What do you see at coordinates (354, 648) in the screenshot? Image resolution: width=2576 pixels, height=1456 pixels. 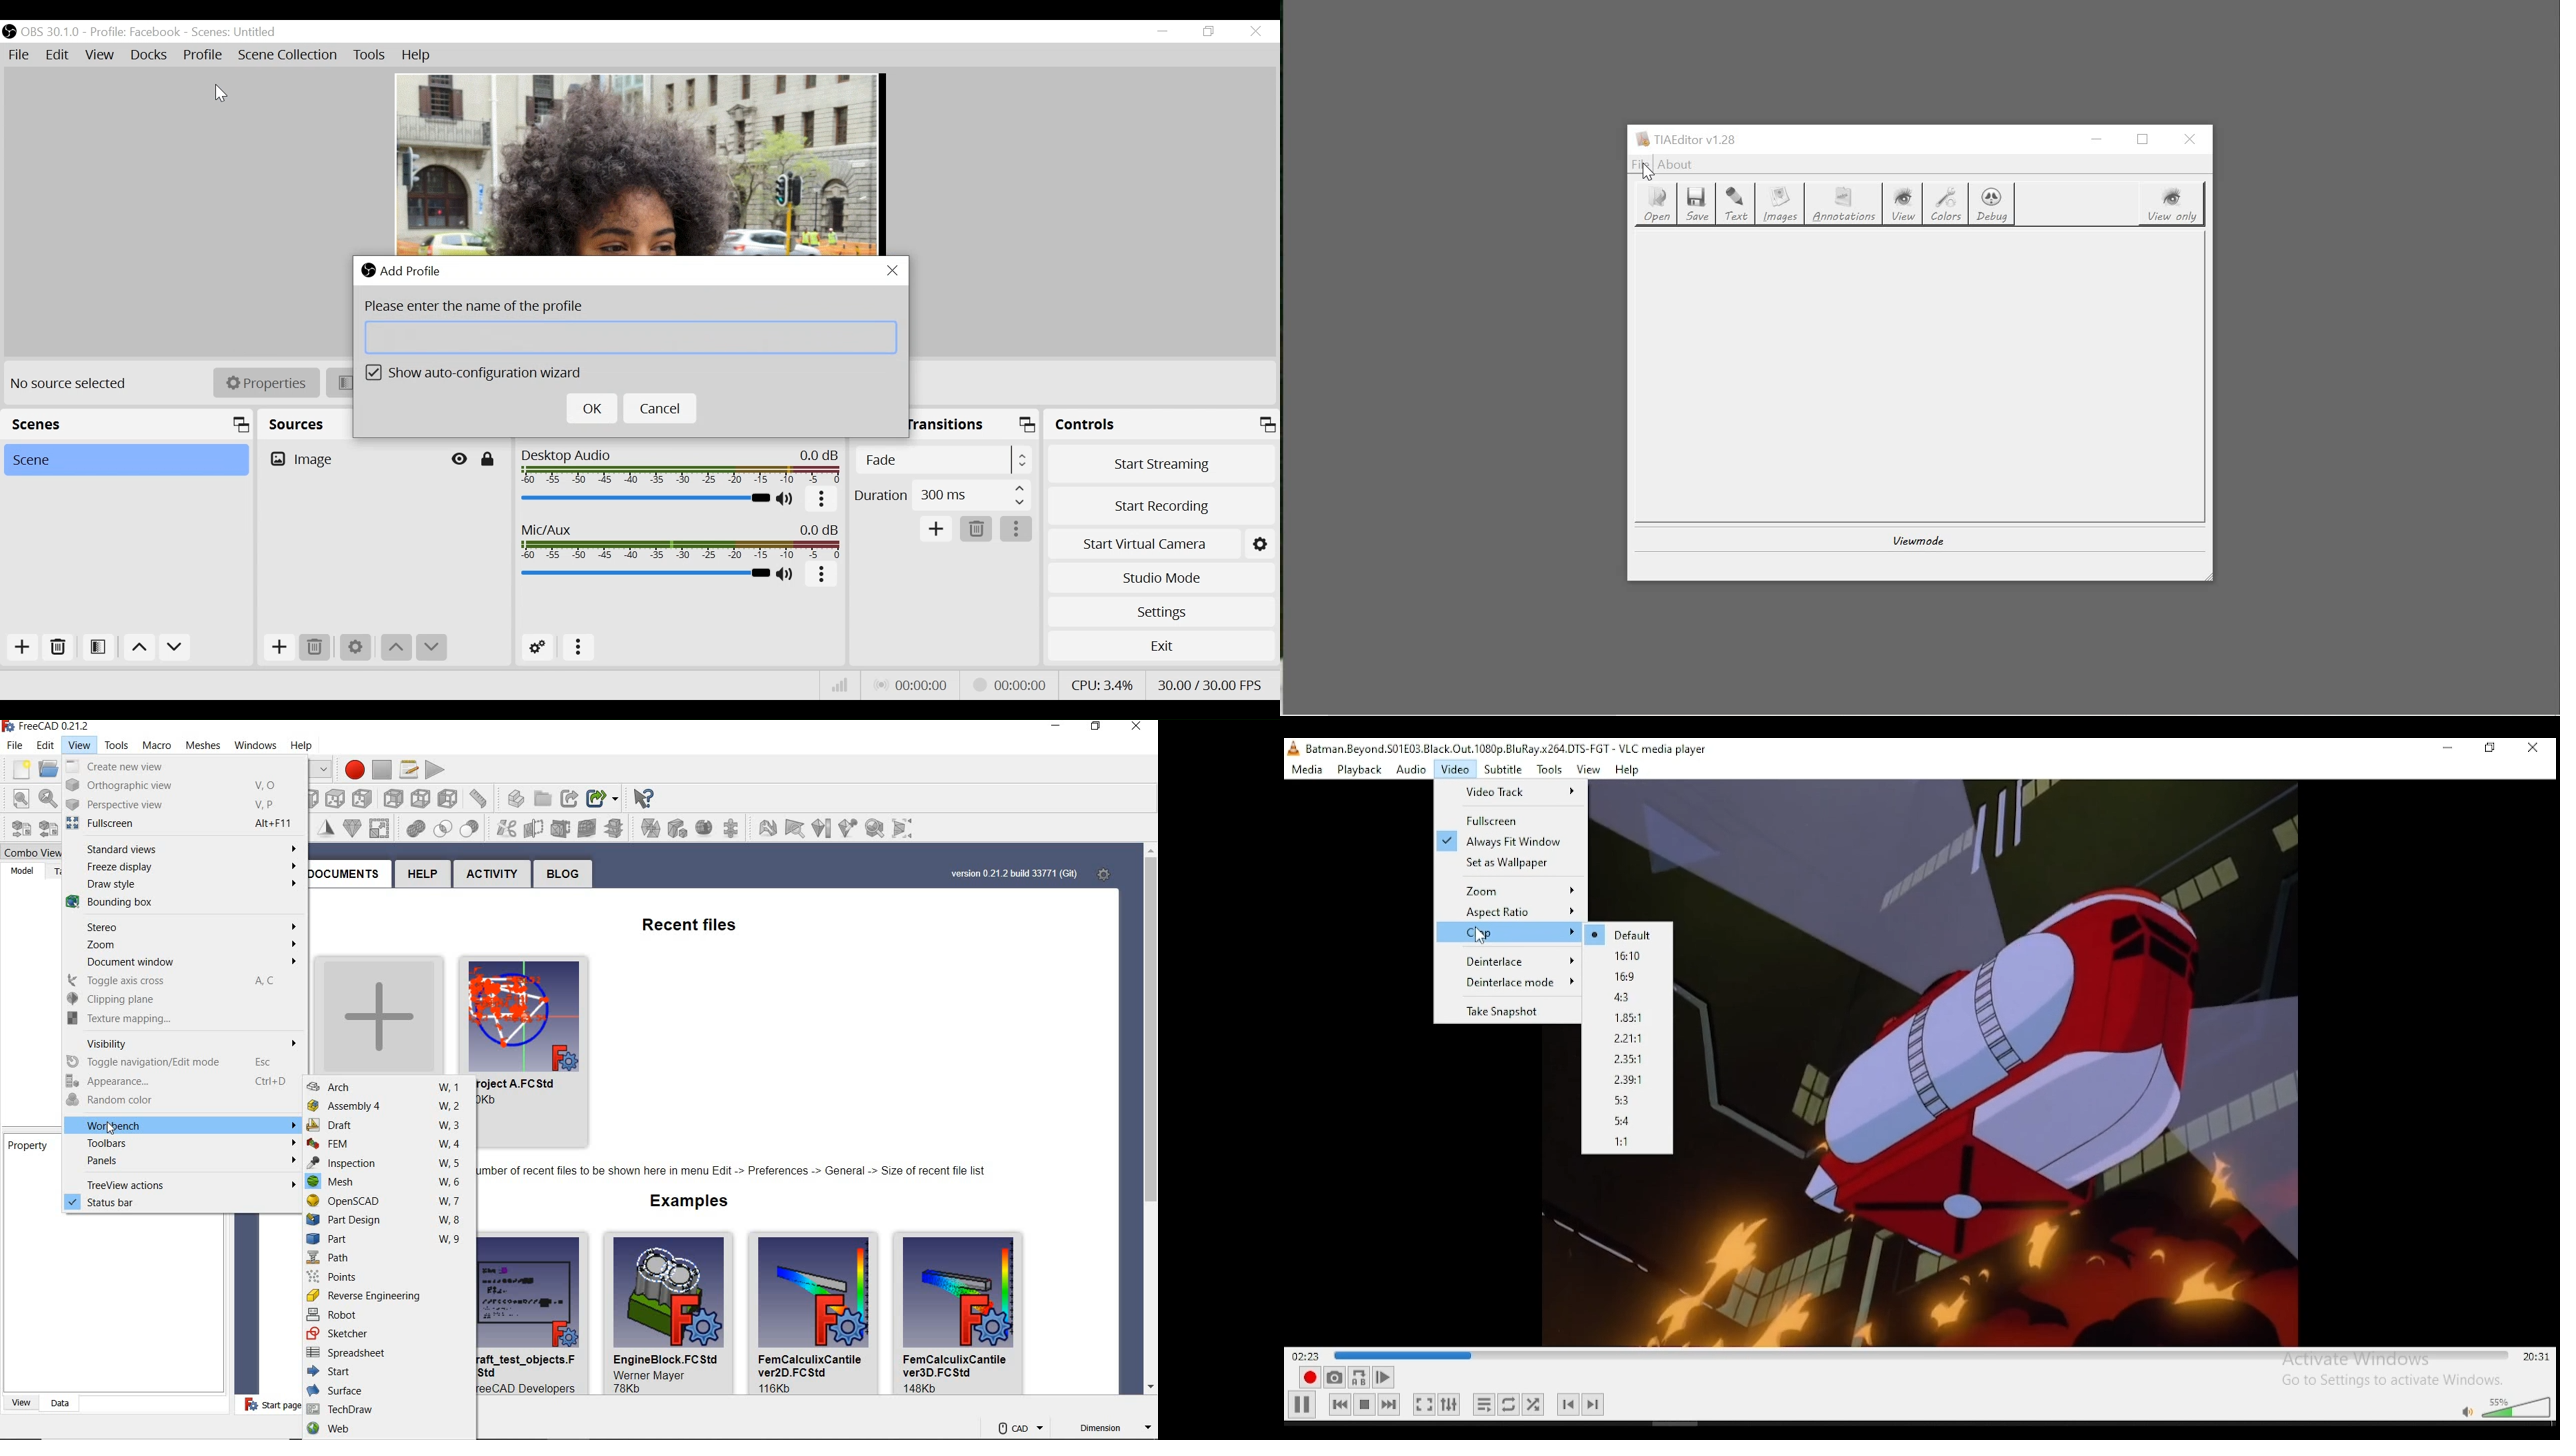 I see `Settings` at bounding box center [354, 648].